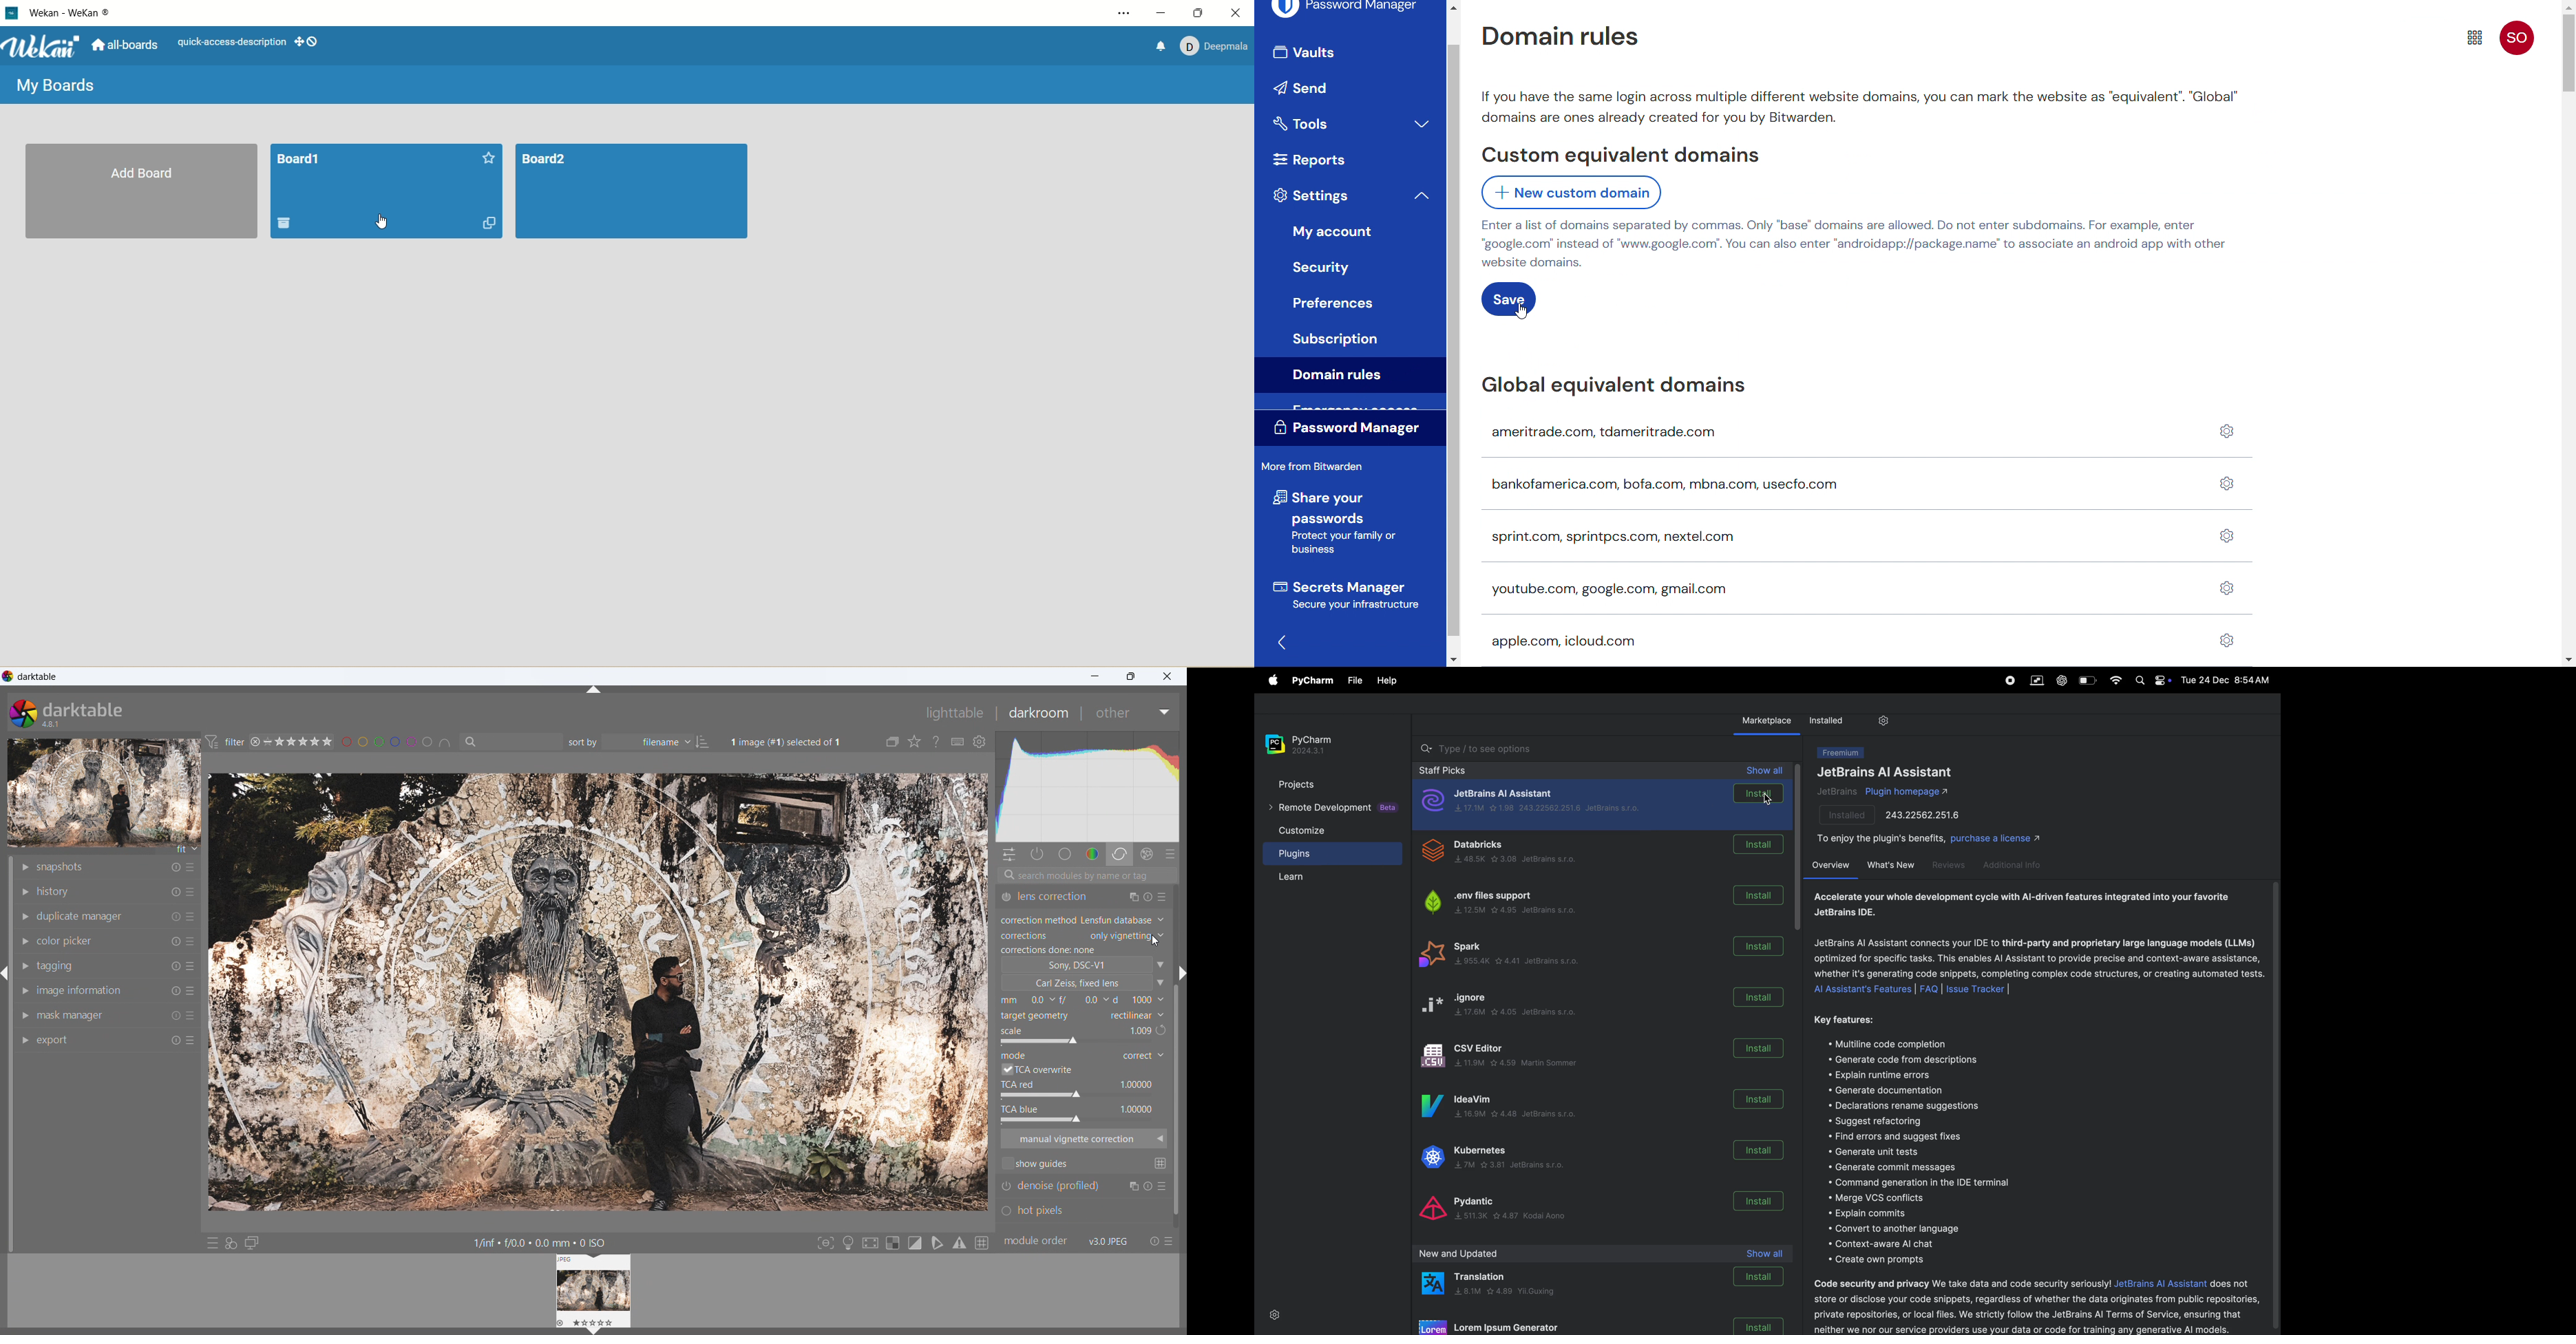 The height and width of the screenshot is (1344, 2576). What do you see at coordinates (960, 1244) in the screenshot?
I see `toggle gamut checking` at bounding box center [960, 1244].